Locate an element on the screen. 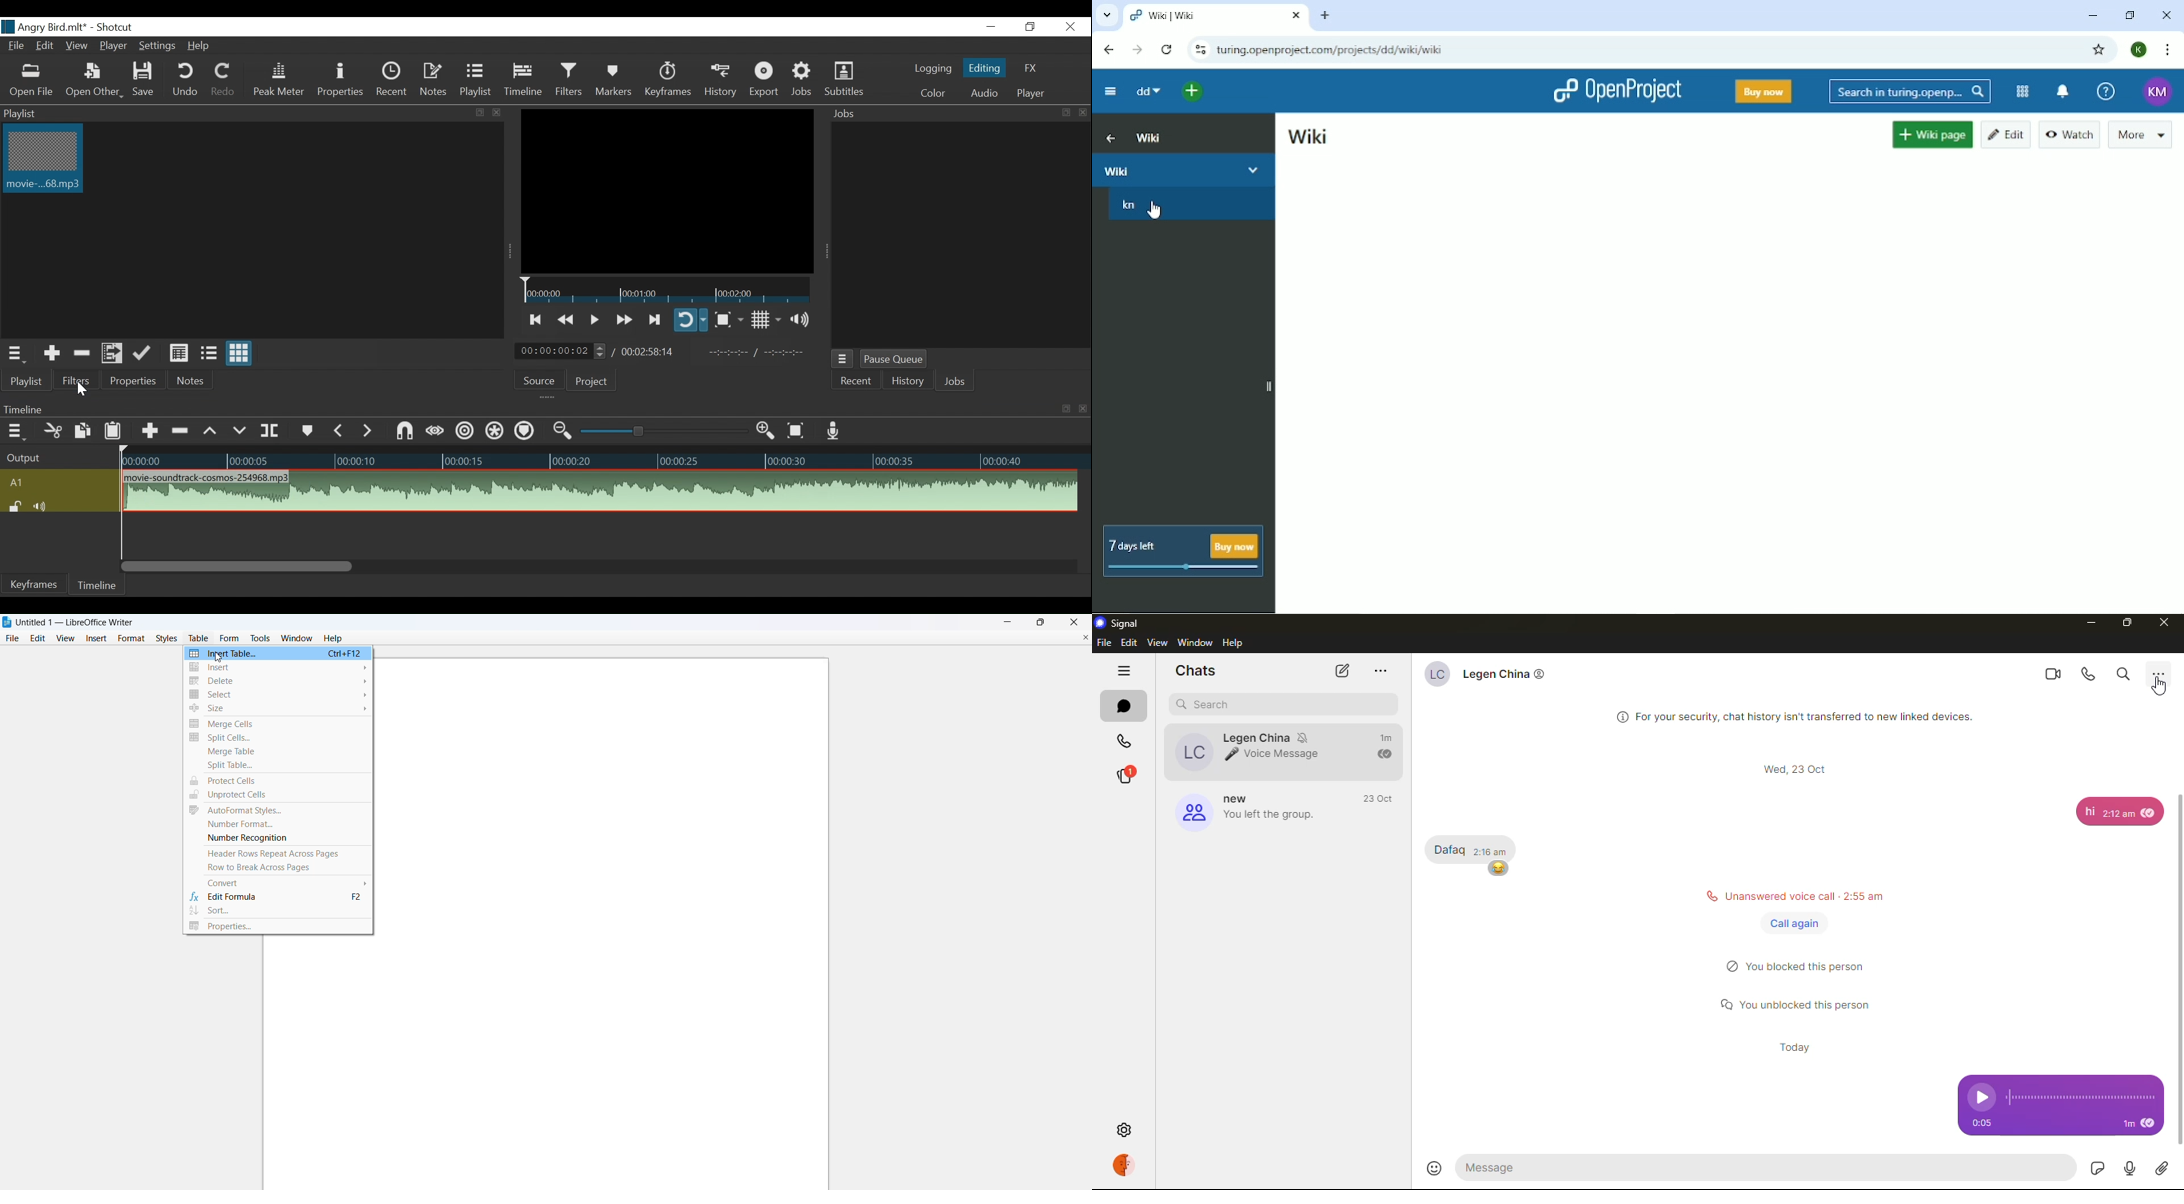 This screenshot has width=2184, height=1204. close is located at coordinates (1081, 112).